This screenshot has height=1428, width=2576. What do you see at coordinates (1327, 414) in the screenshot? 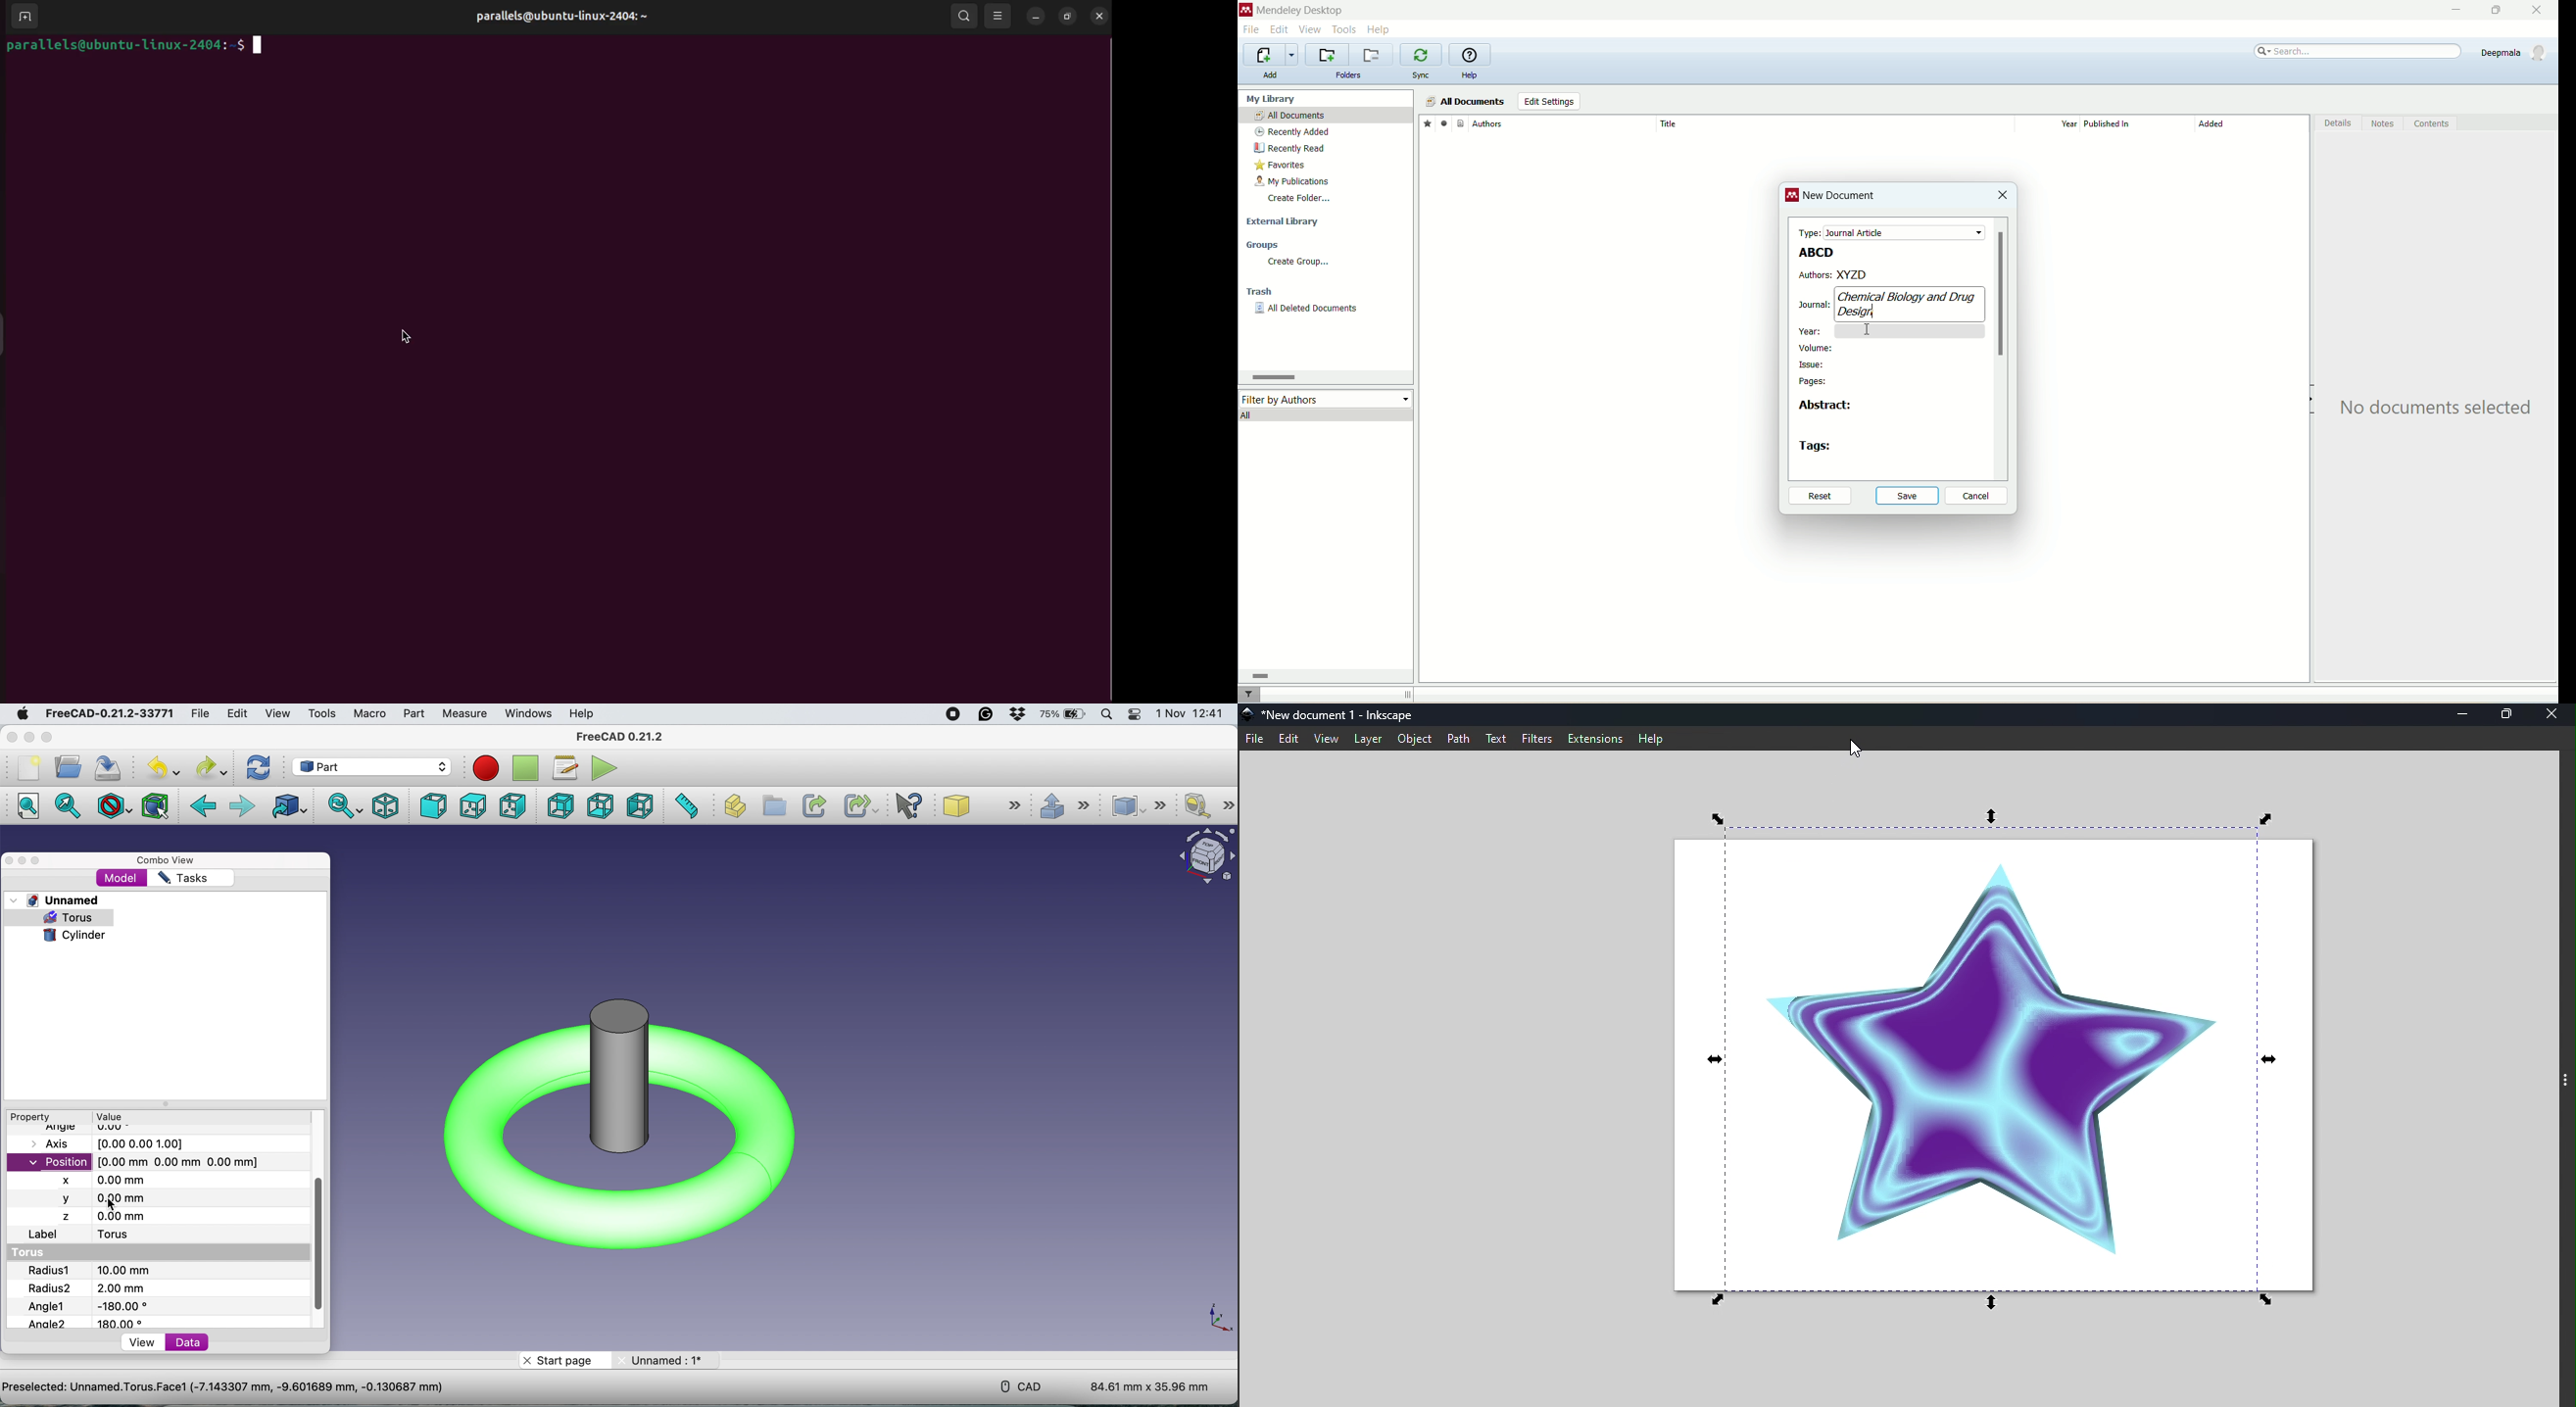
I see `all` at bounding box center [1327, 414].